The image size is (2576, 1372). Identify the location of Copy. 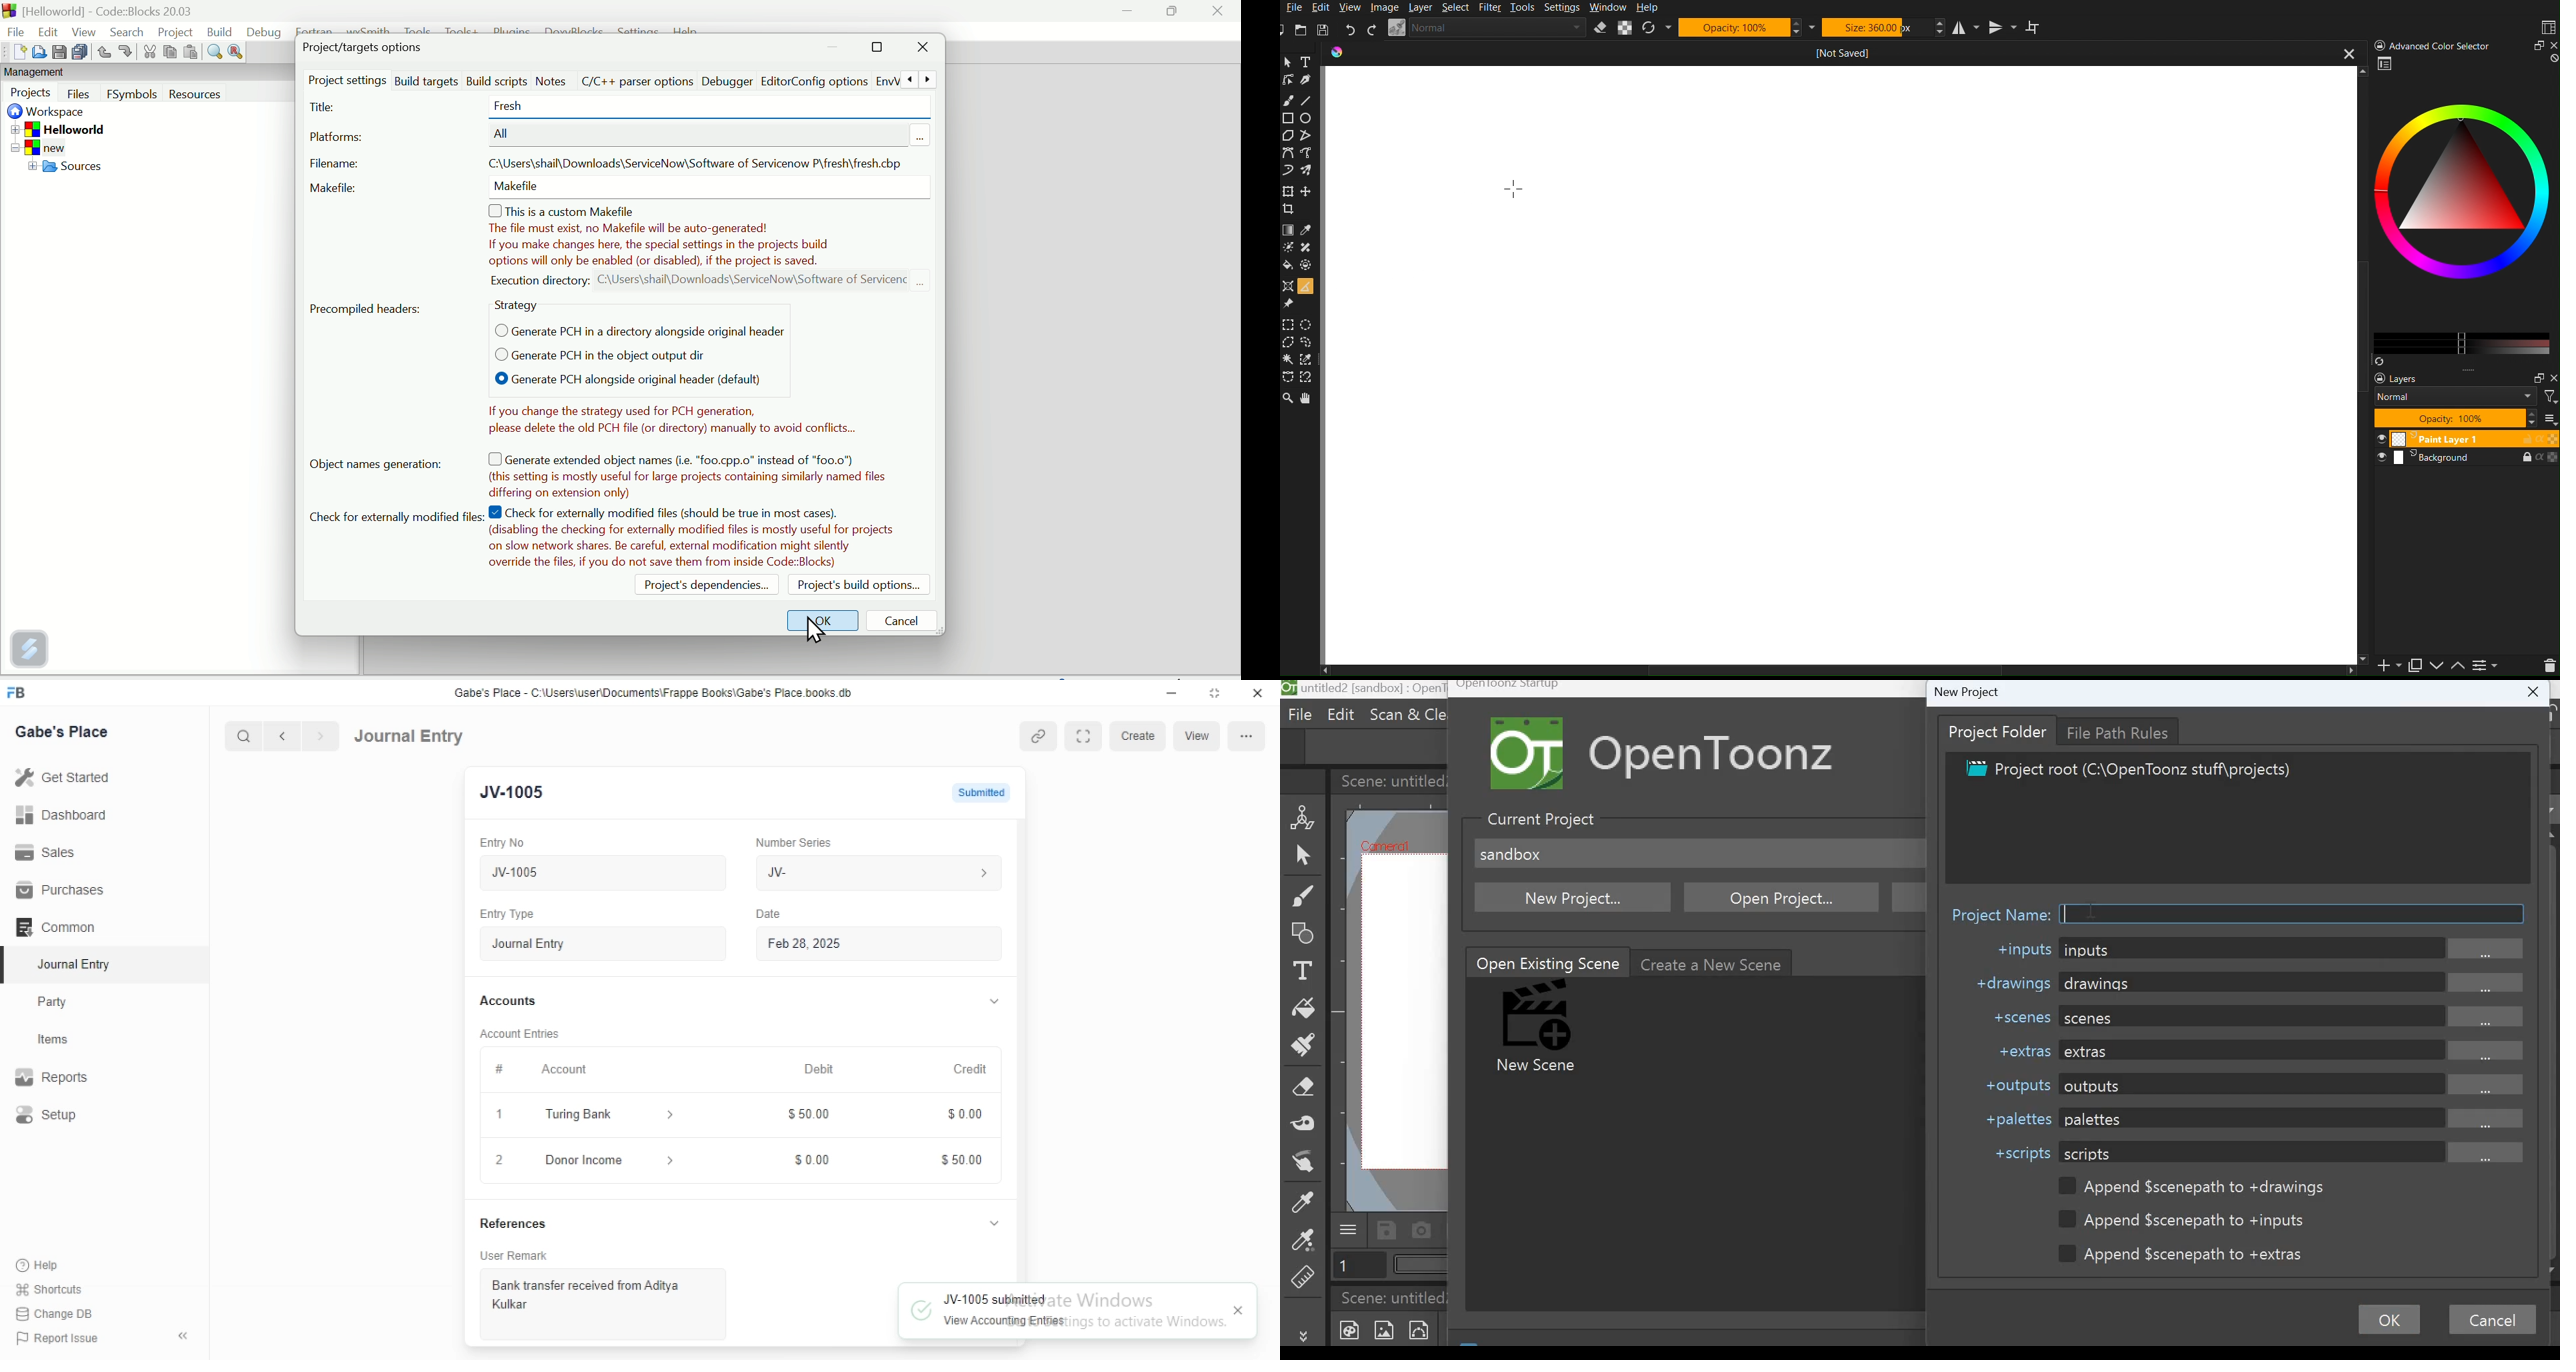
(169, 52).